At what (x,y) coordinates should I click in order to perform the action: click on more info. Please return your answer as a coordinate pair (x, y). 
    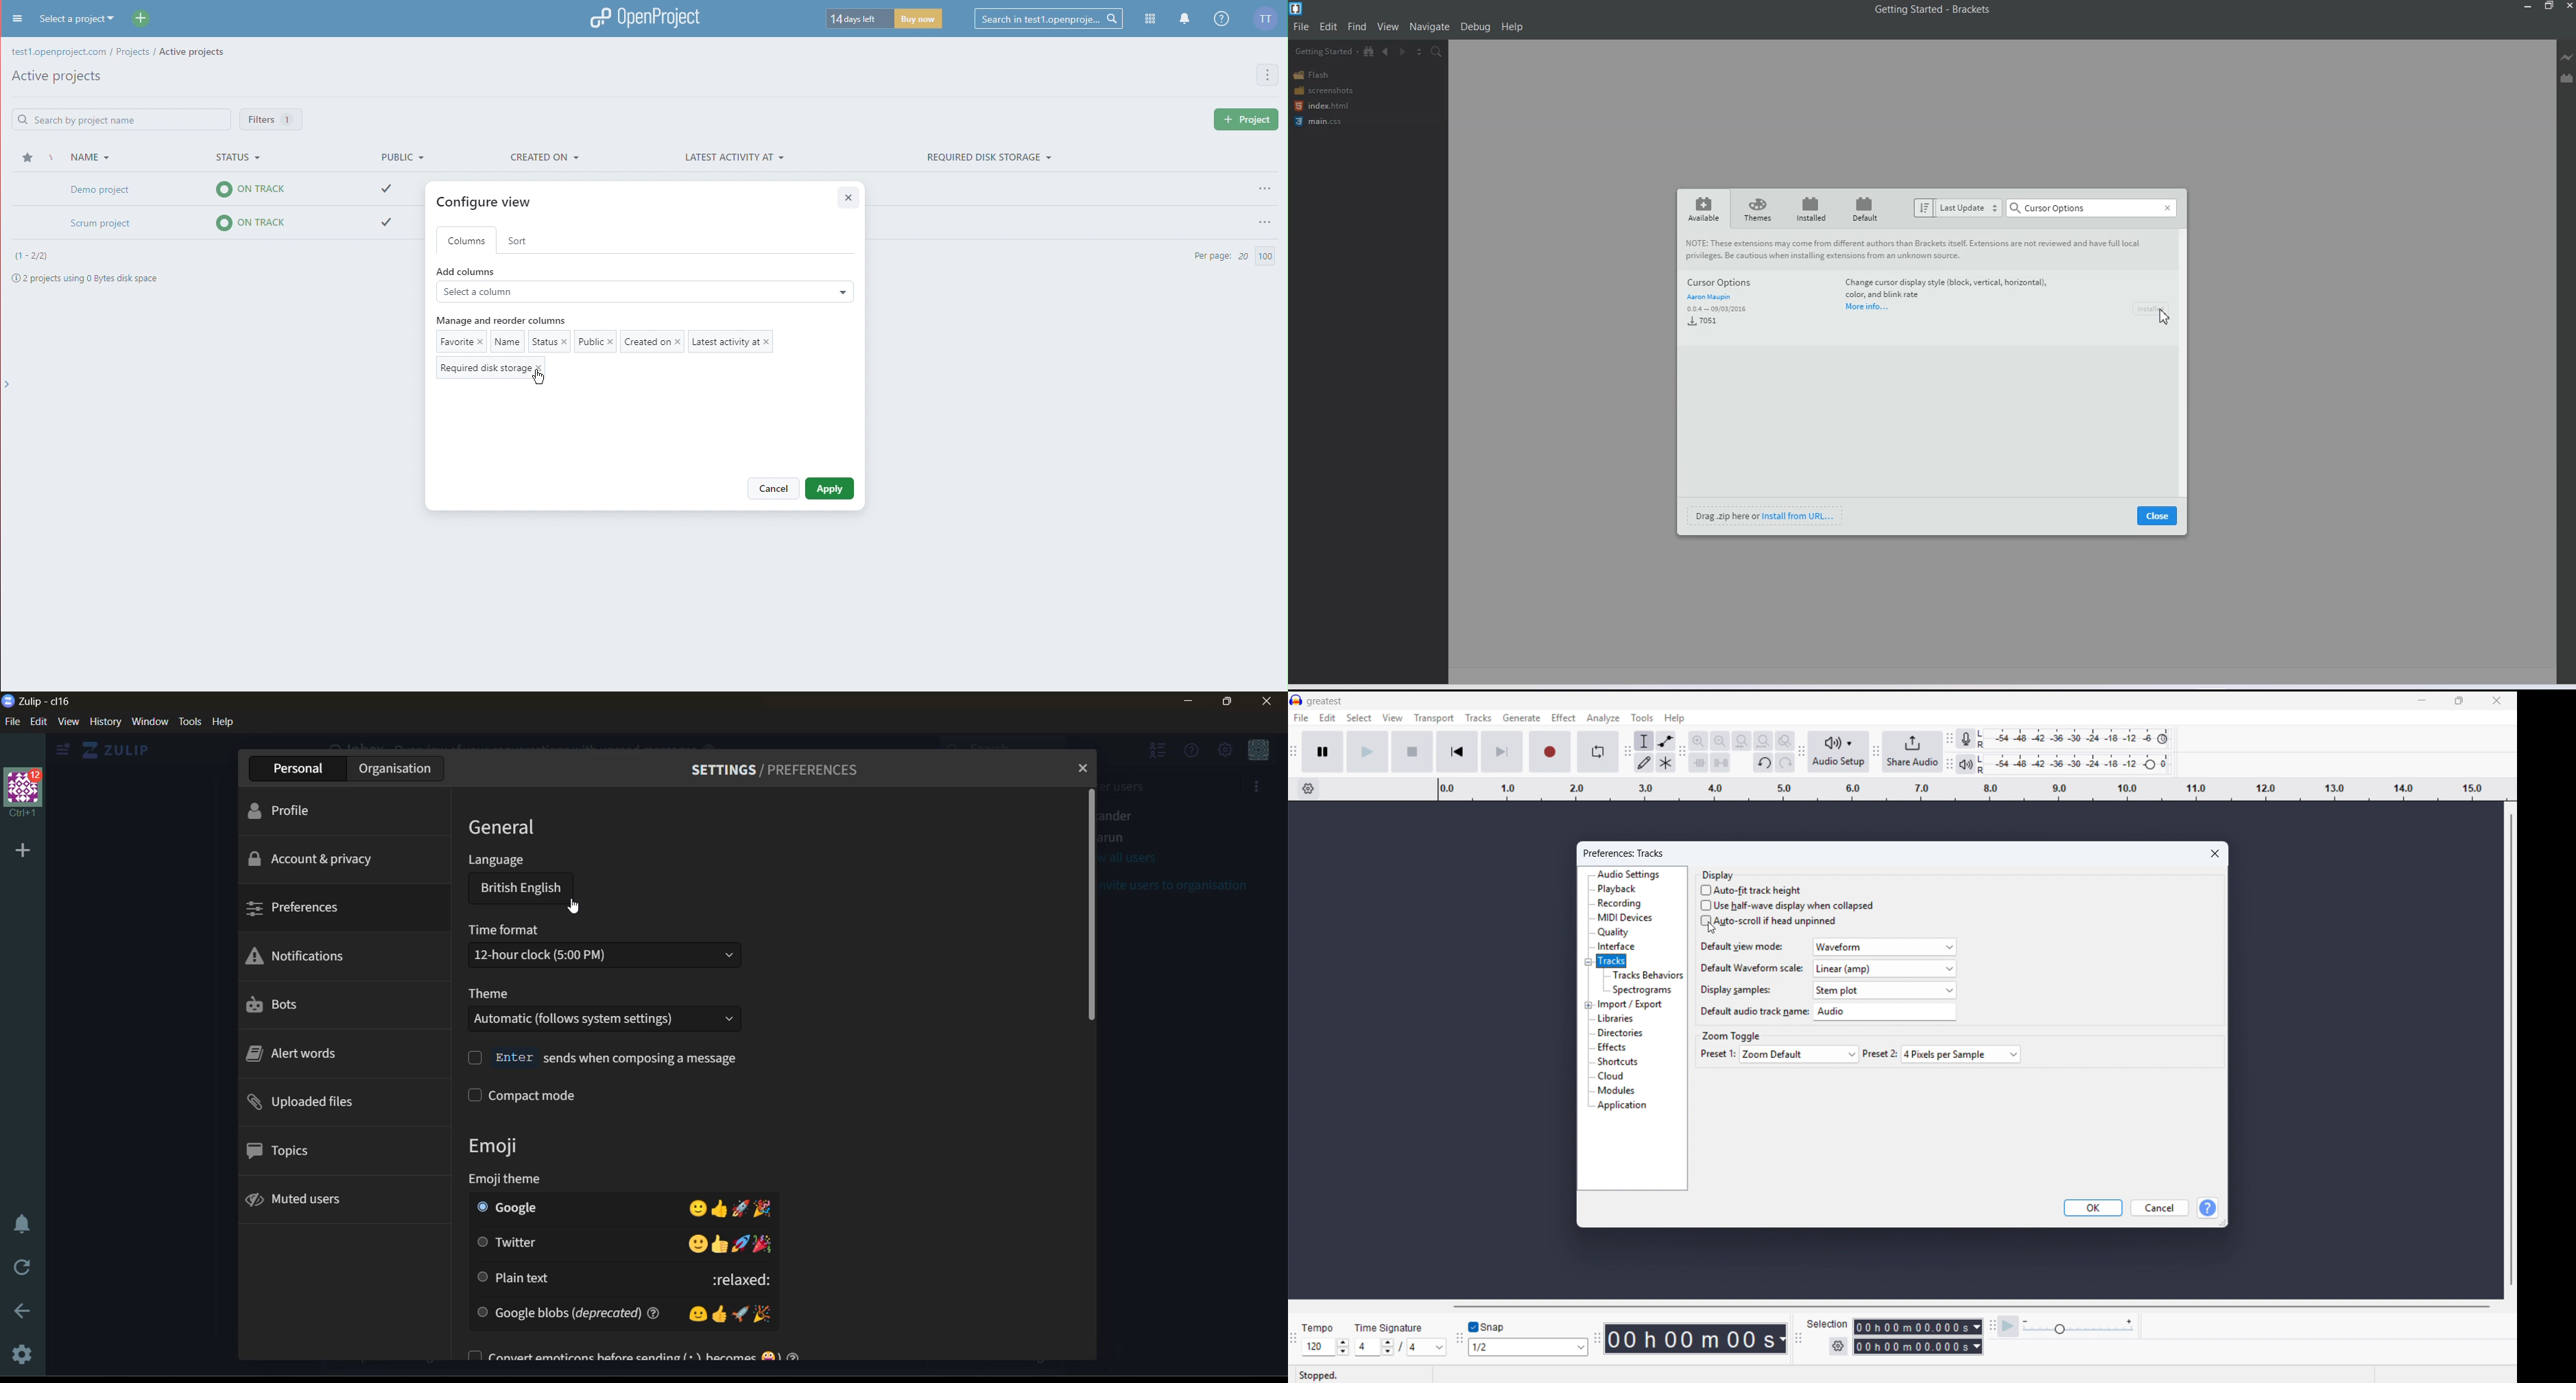
    Looking at the image, I should click on (1867, 308).